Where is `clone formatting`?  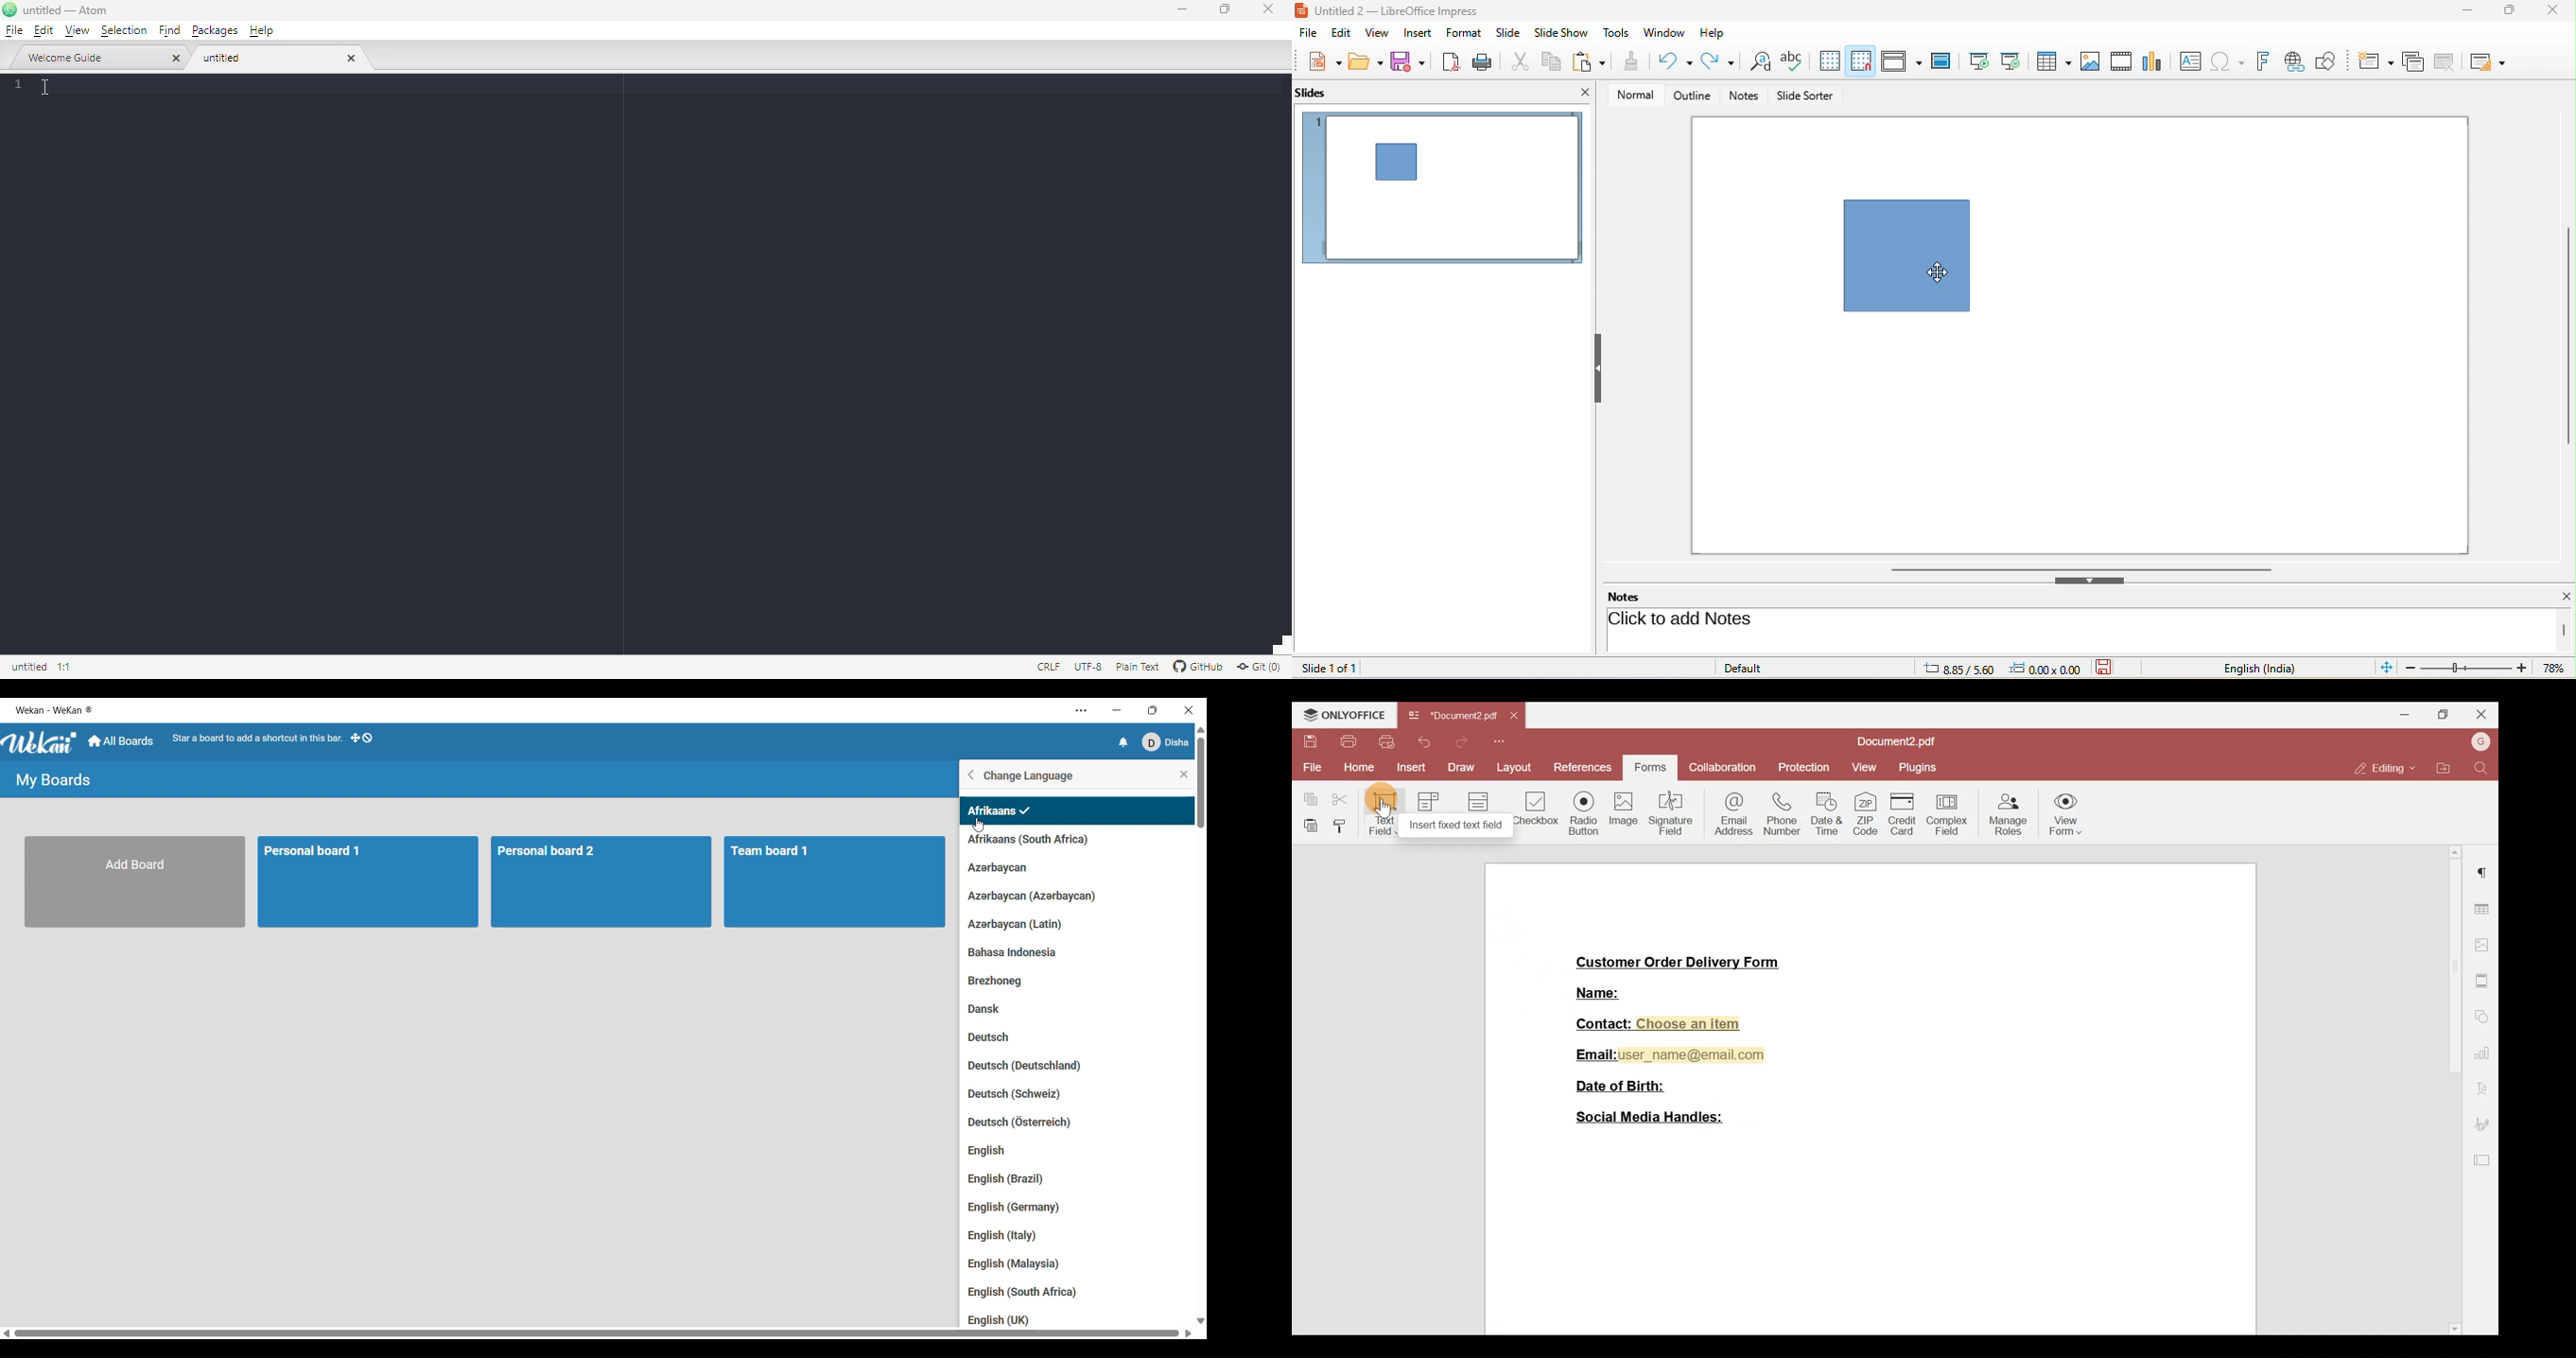 clone formatting is located at coordinates (1632, 63).